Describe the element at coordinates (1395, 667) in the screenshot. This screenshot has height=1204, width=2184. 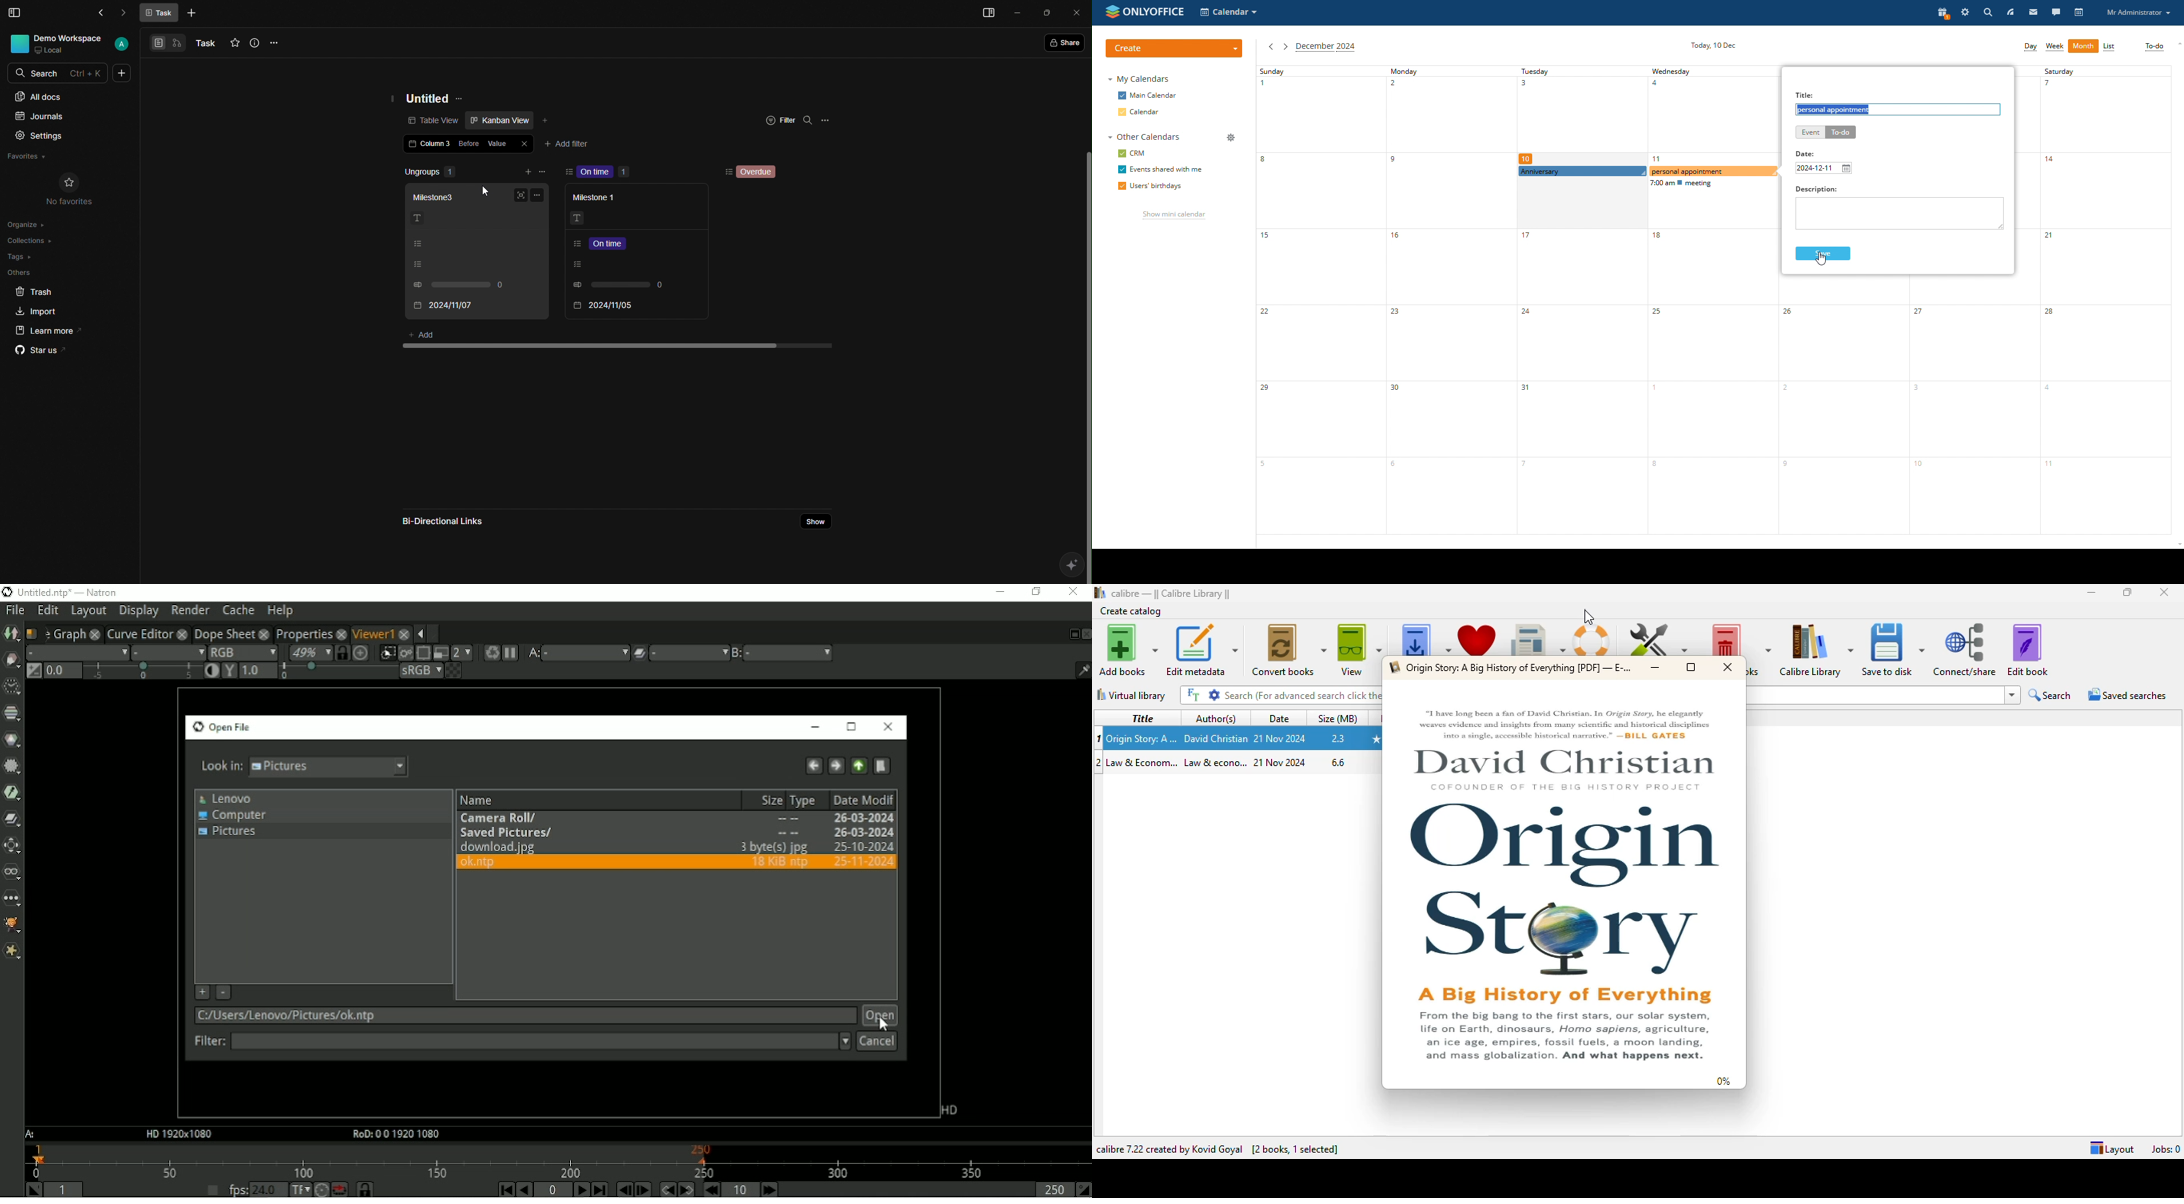
I see `logo` at that location.